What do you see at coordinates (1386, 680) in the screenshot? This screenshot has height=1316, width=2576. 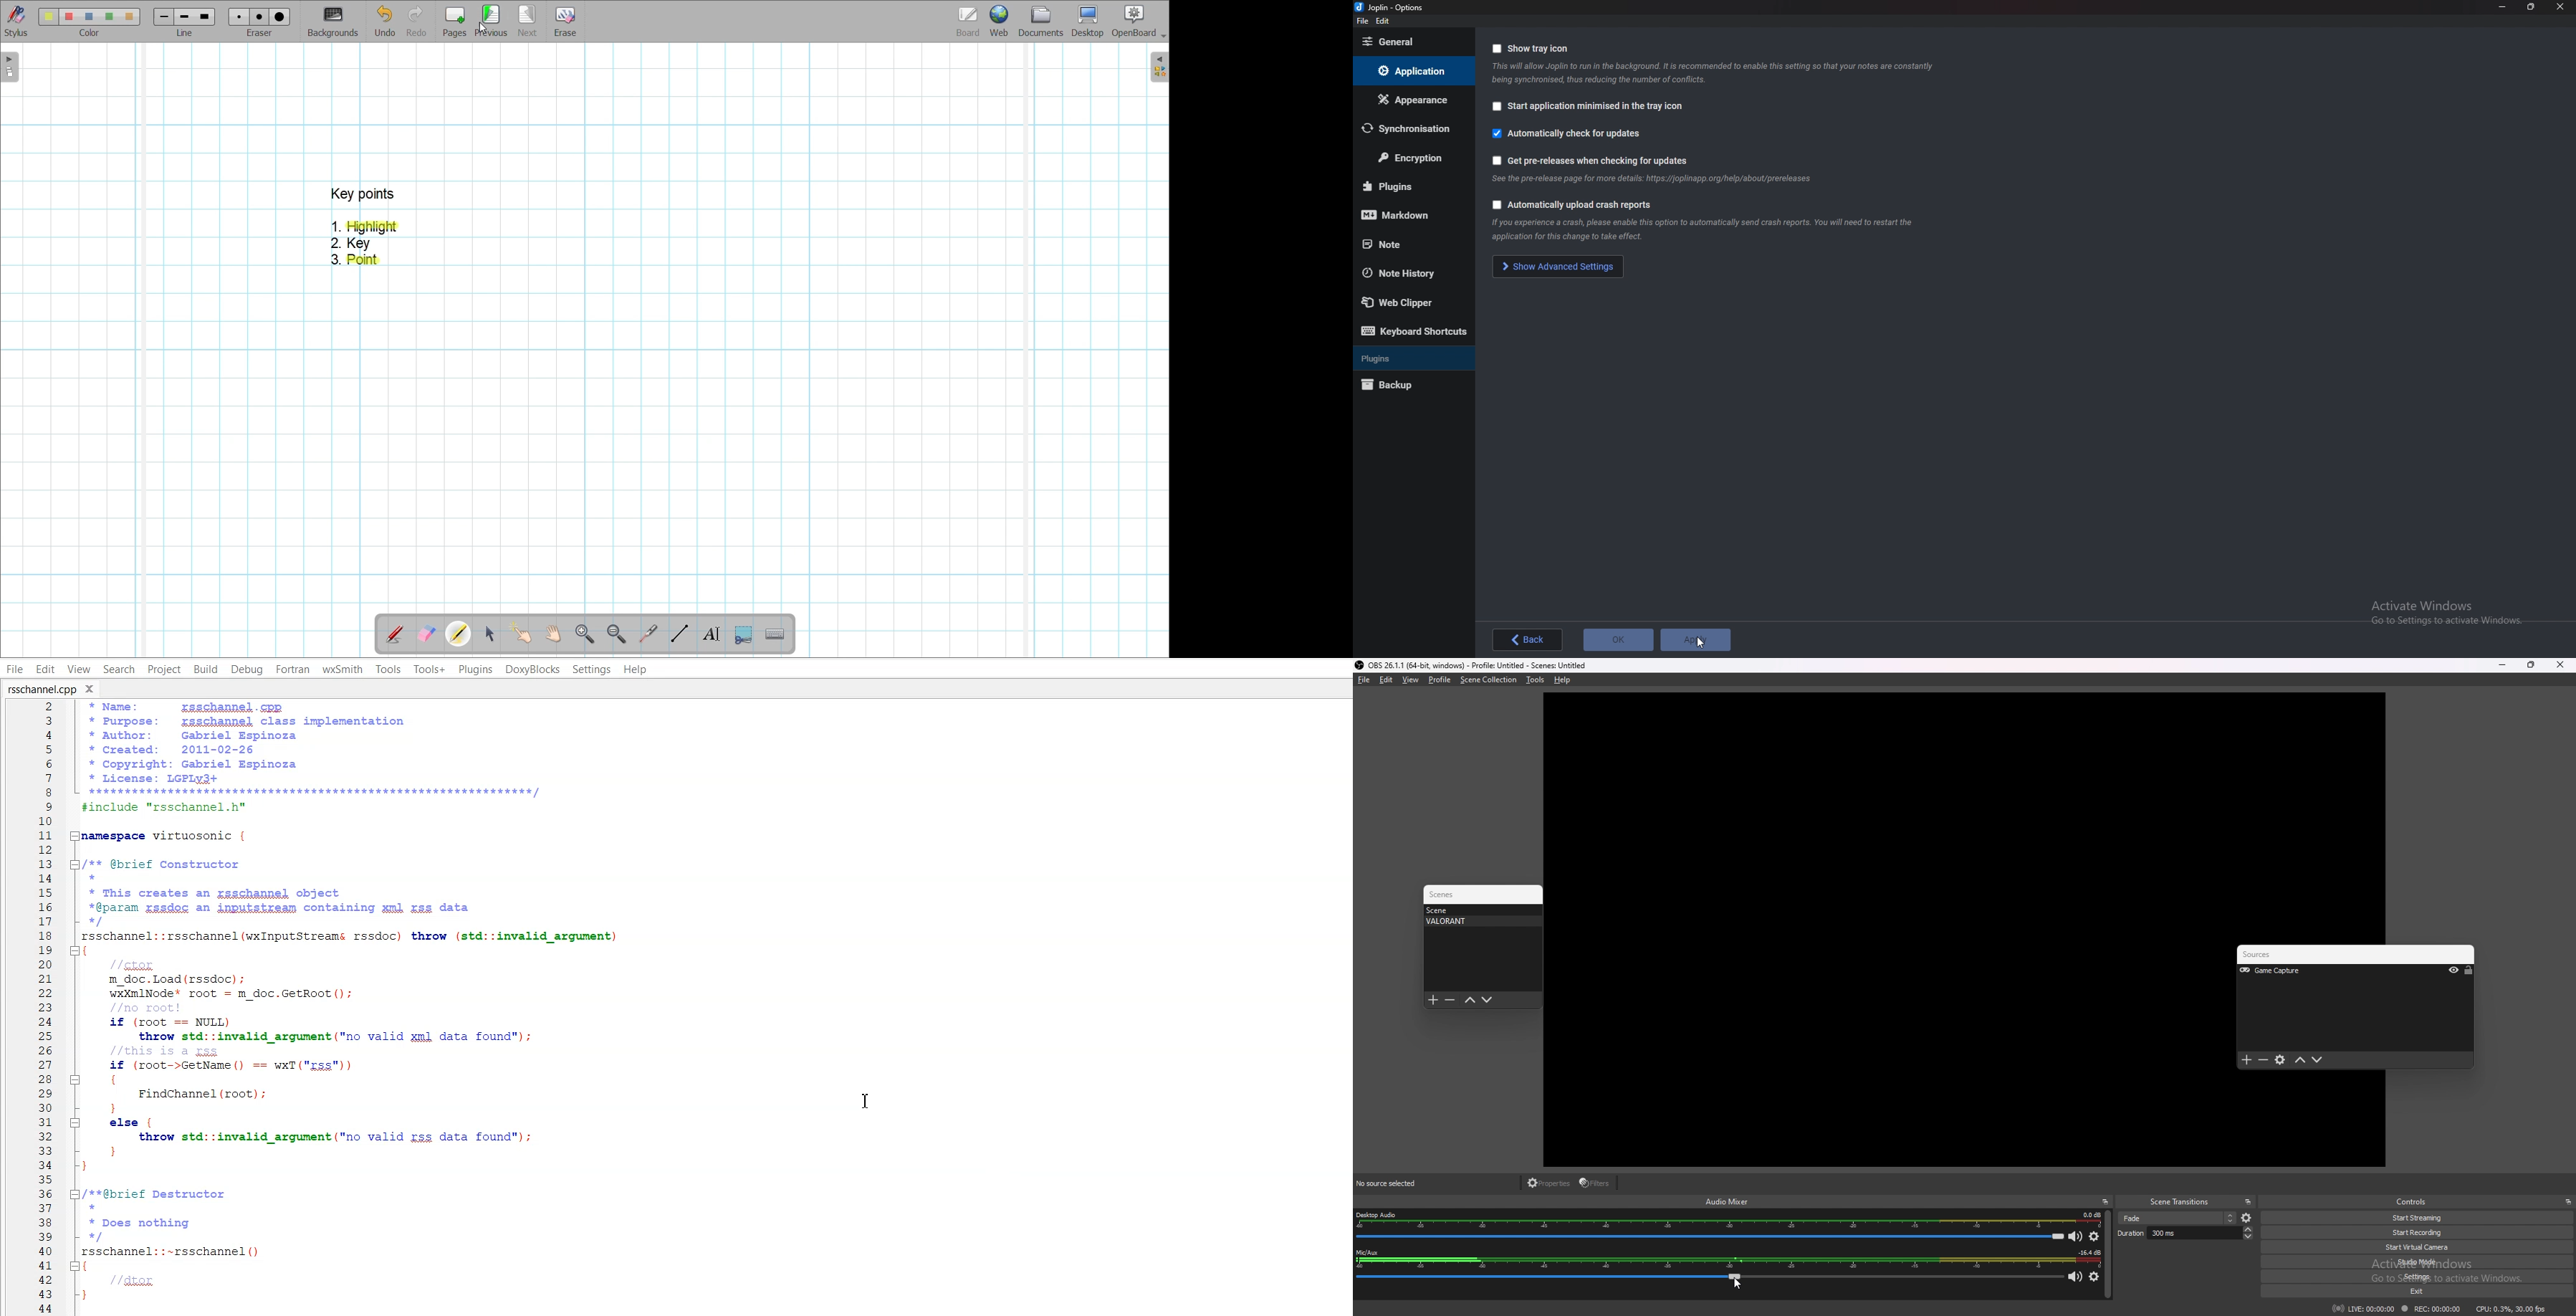 I see `edit` at bounding box center [1386, 680].